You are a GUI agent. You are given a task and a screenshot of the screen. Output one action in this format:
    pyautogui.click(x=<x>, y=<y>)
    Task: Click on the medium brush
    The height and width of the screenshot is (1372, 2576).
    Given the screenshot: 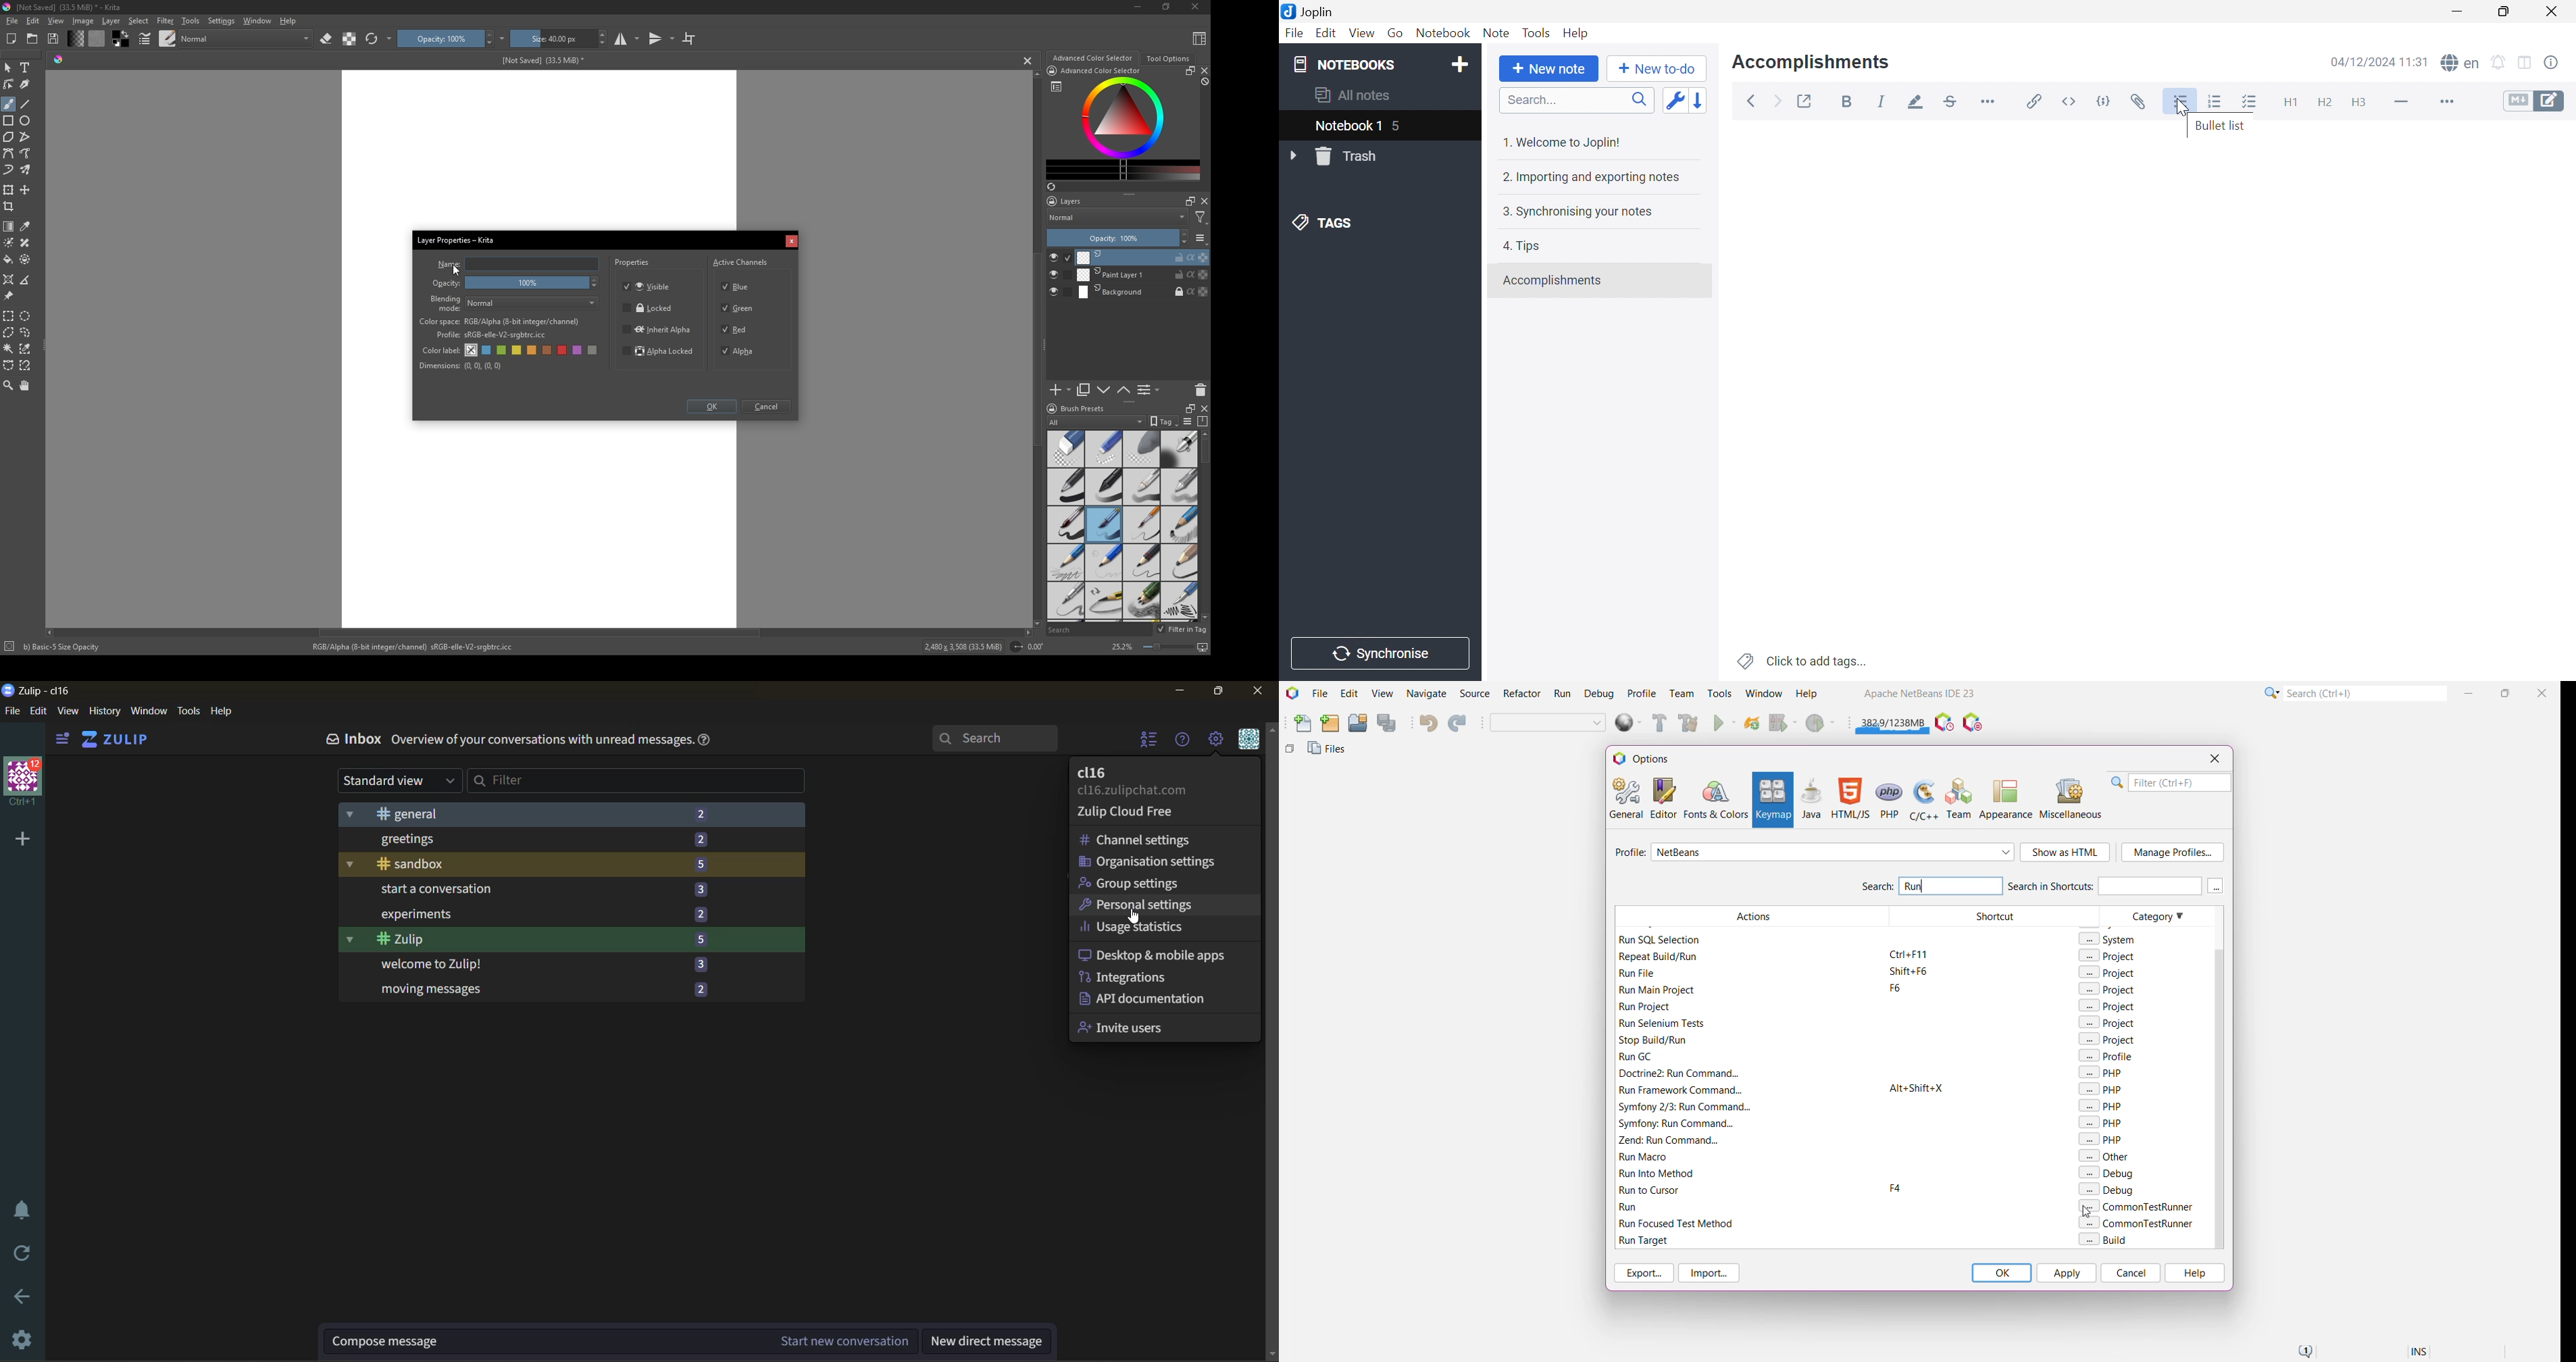 What is the action you would take?
    pyautogui.click(x=1103, y=525)
    